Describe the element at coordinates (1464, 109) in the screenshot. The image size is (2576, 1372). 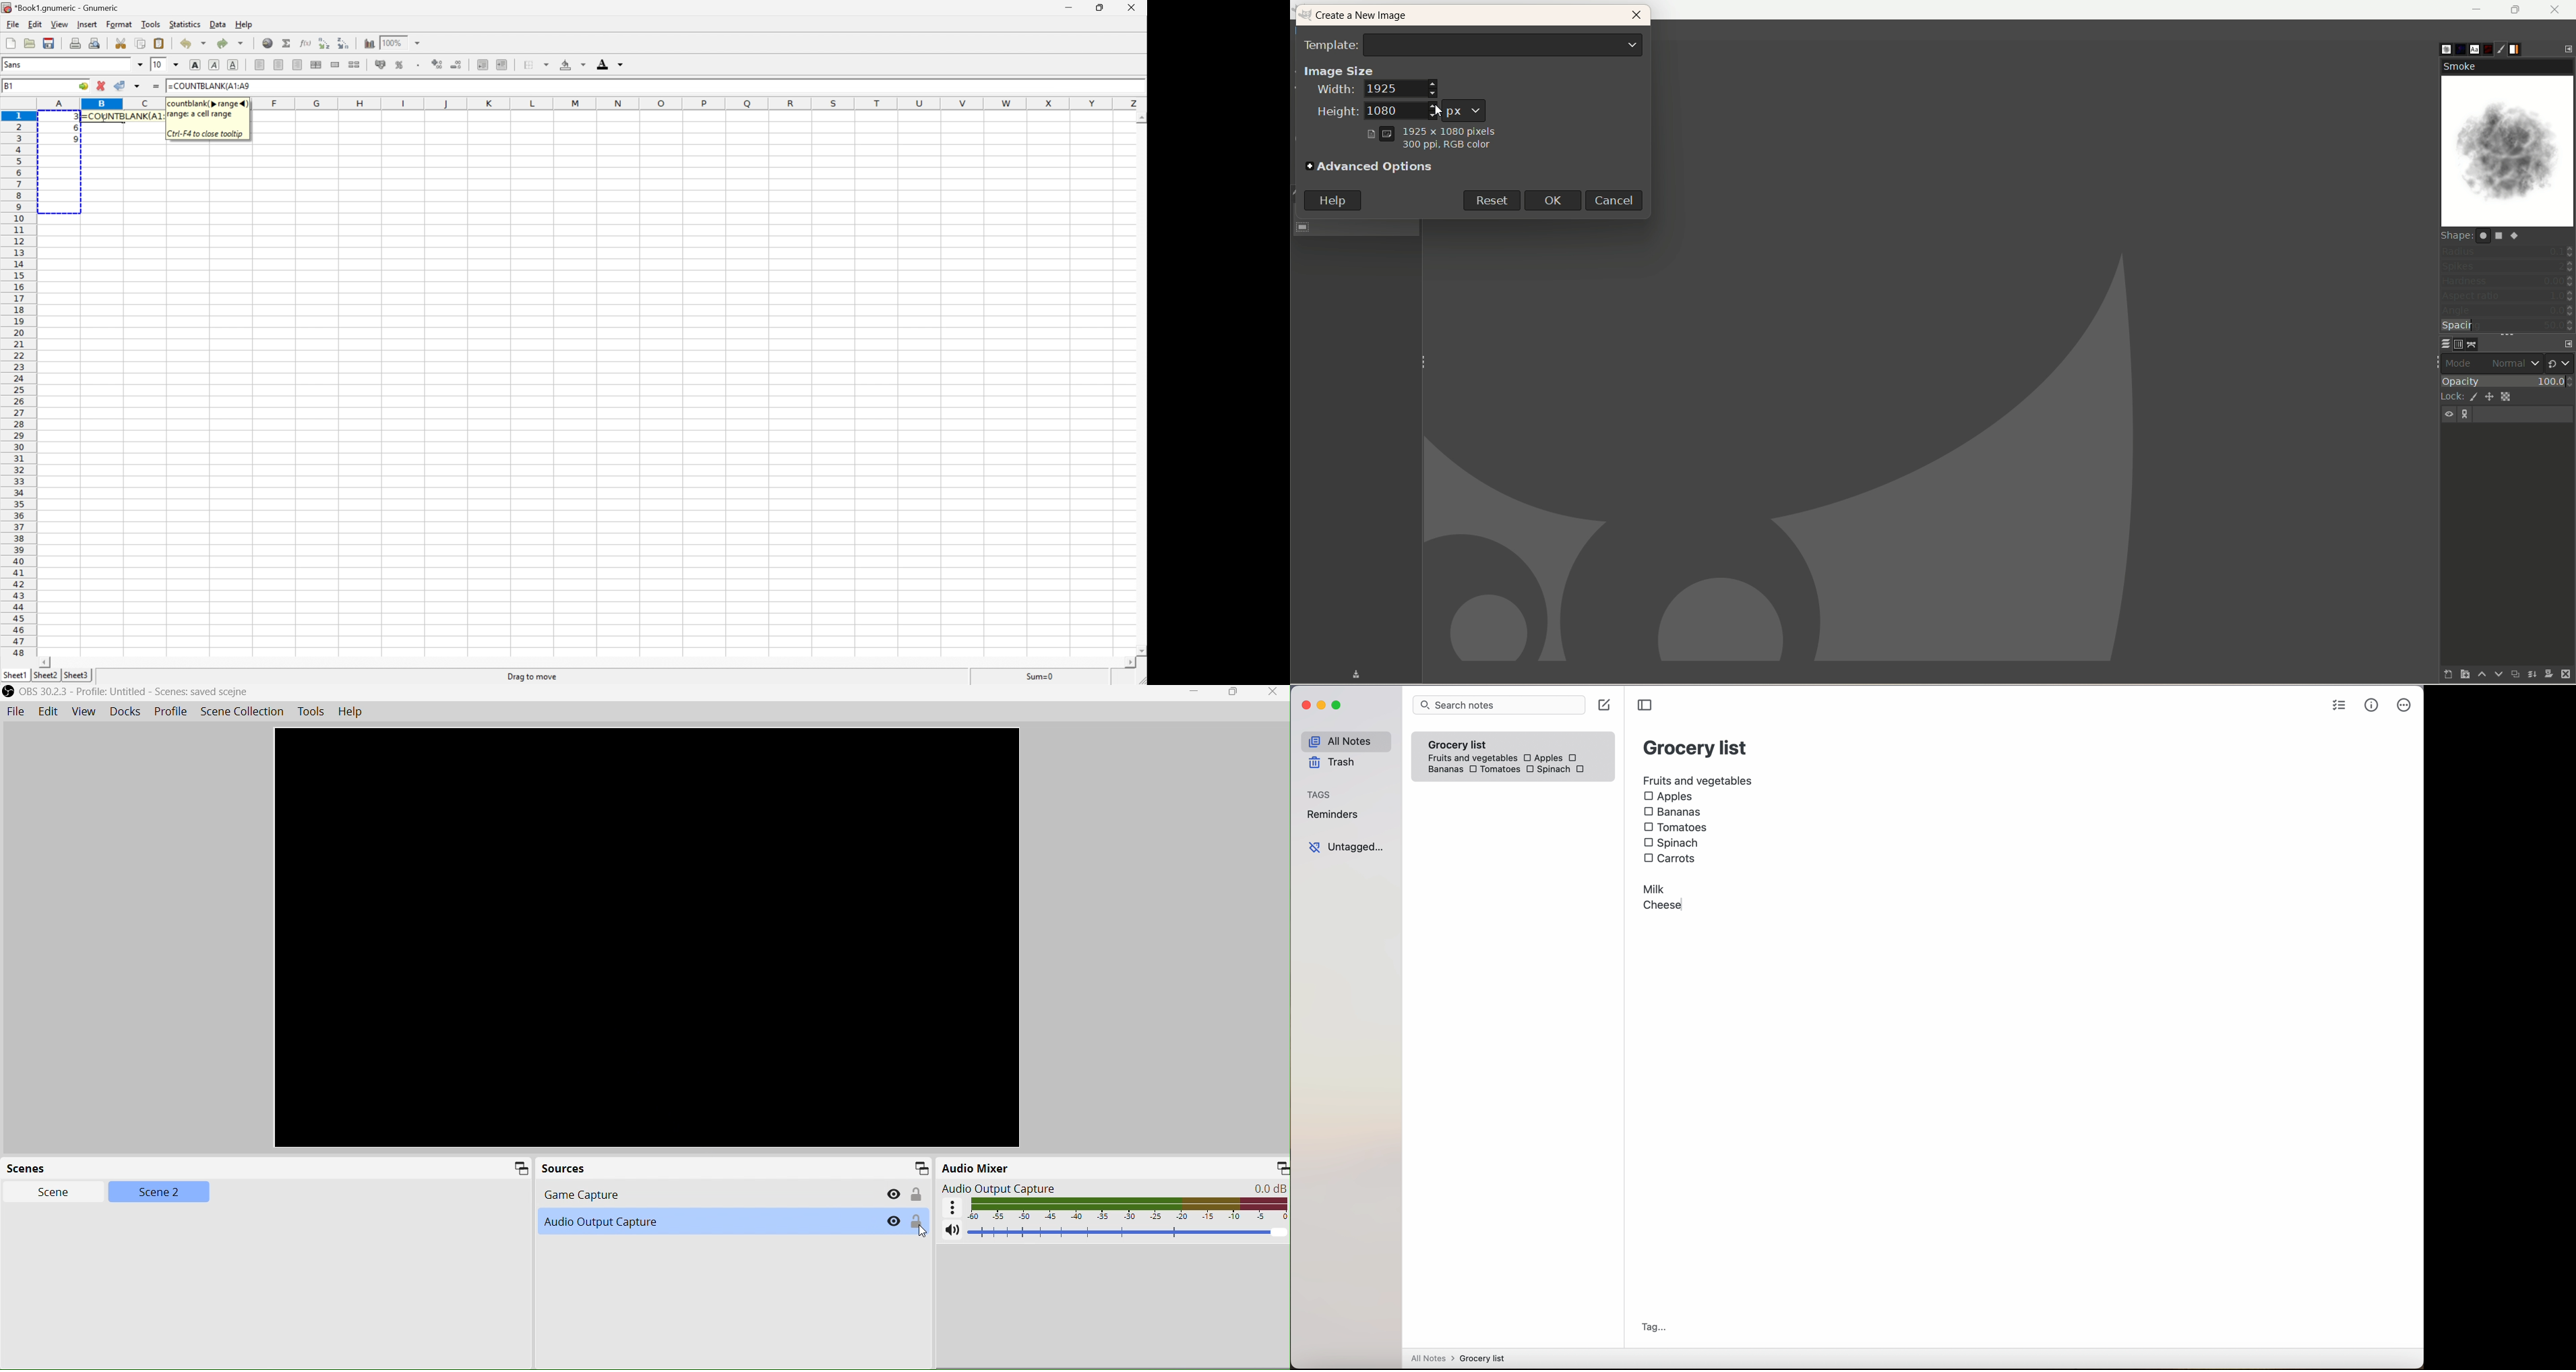
I see `pixel` at that location.